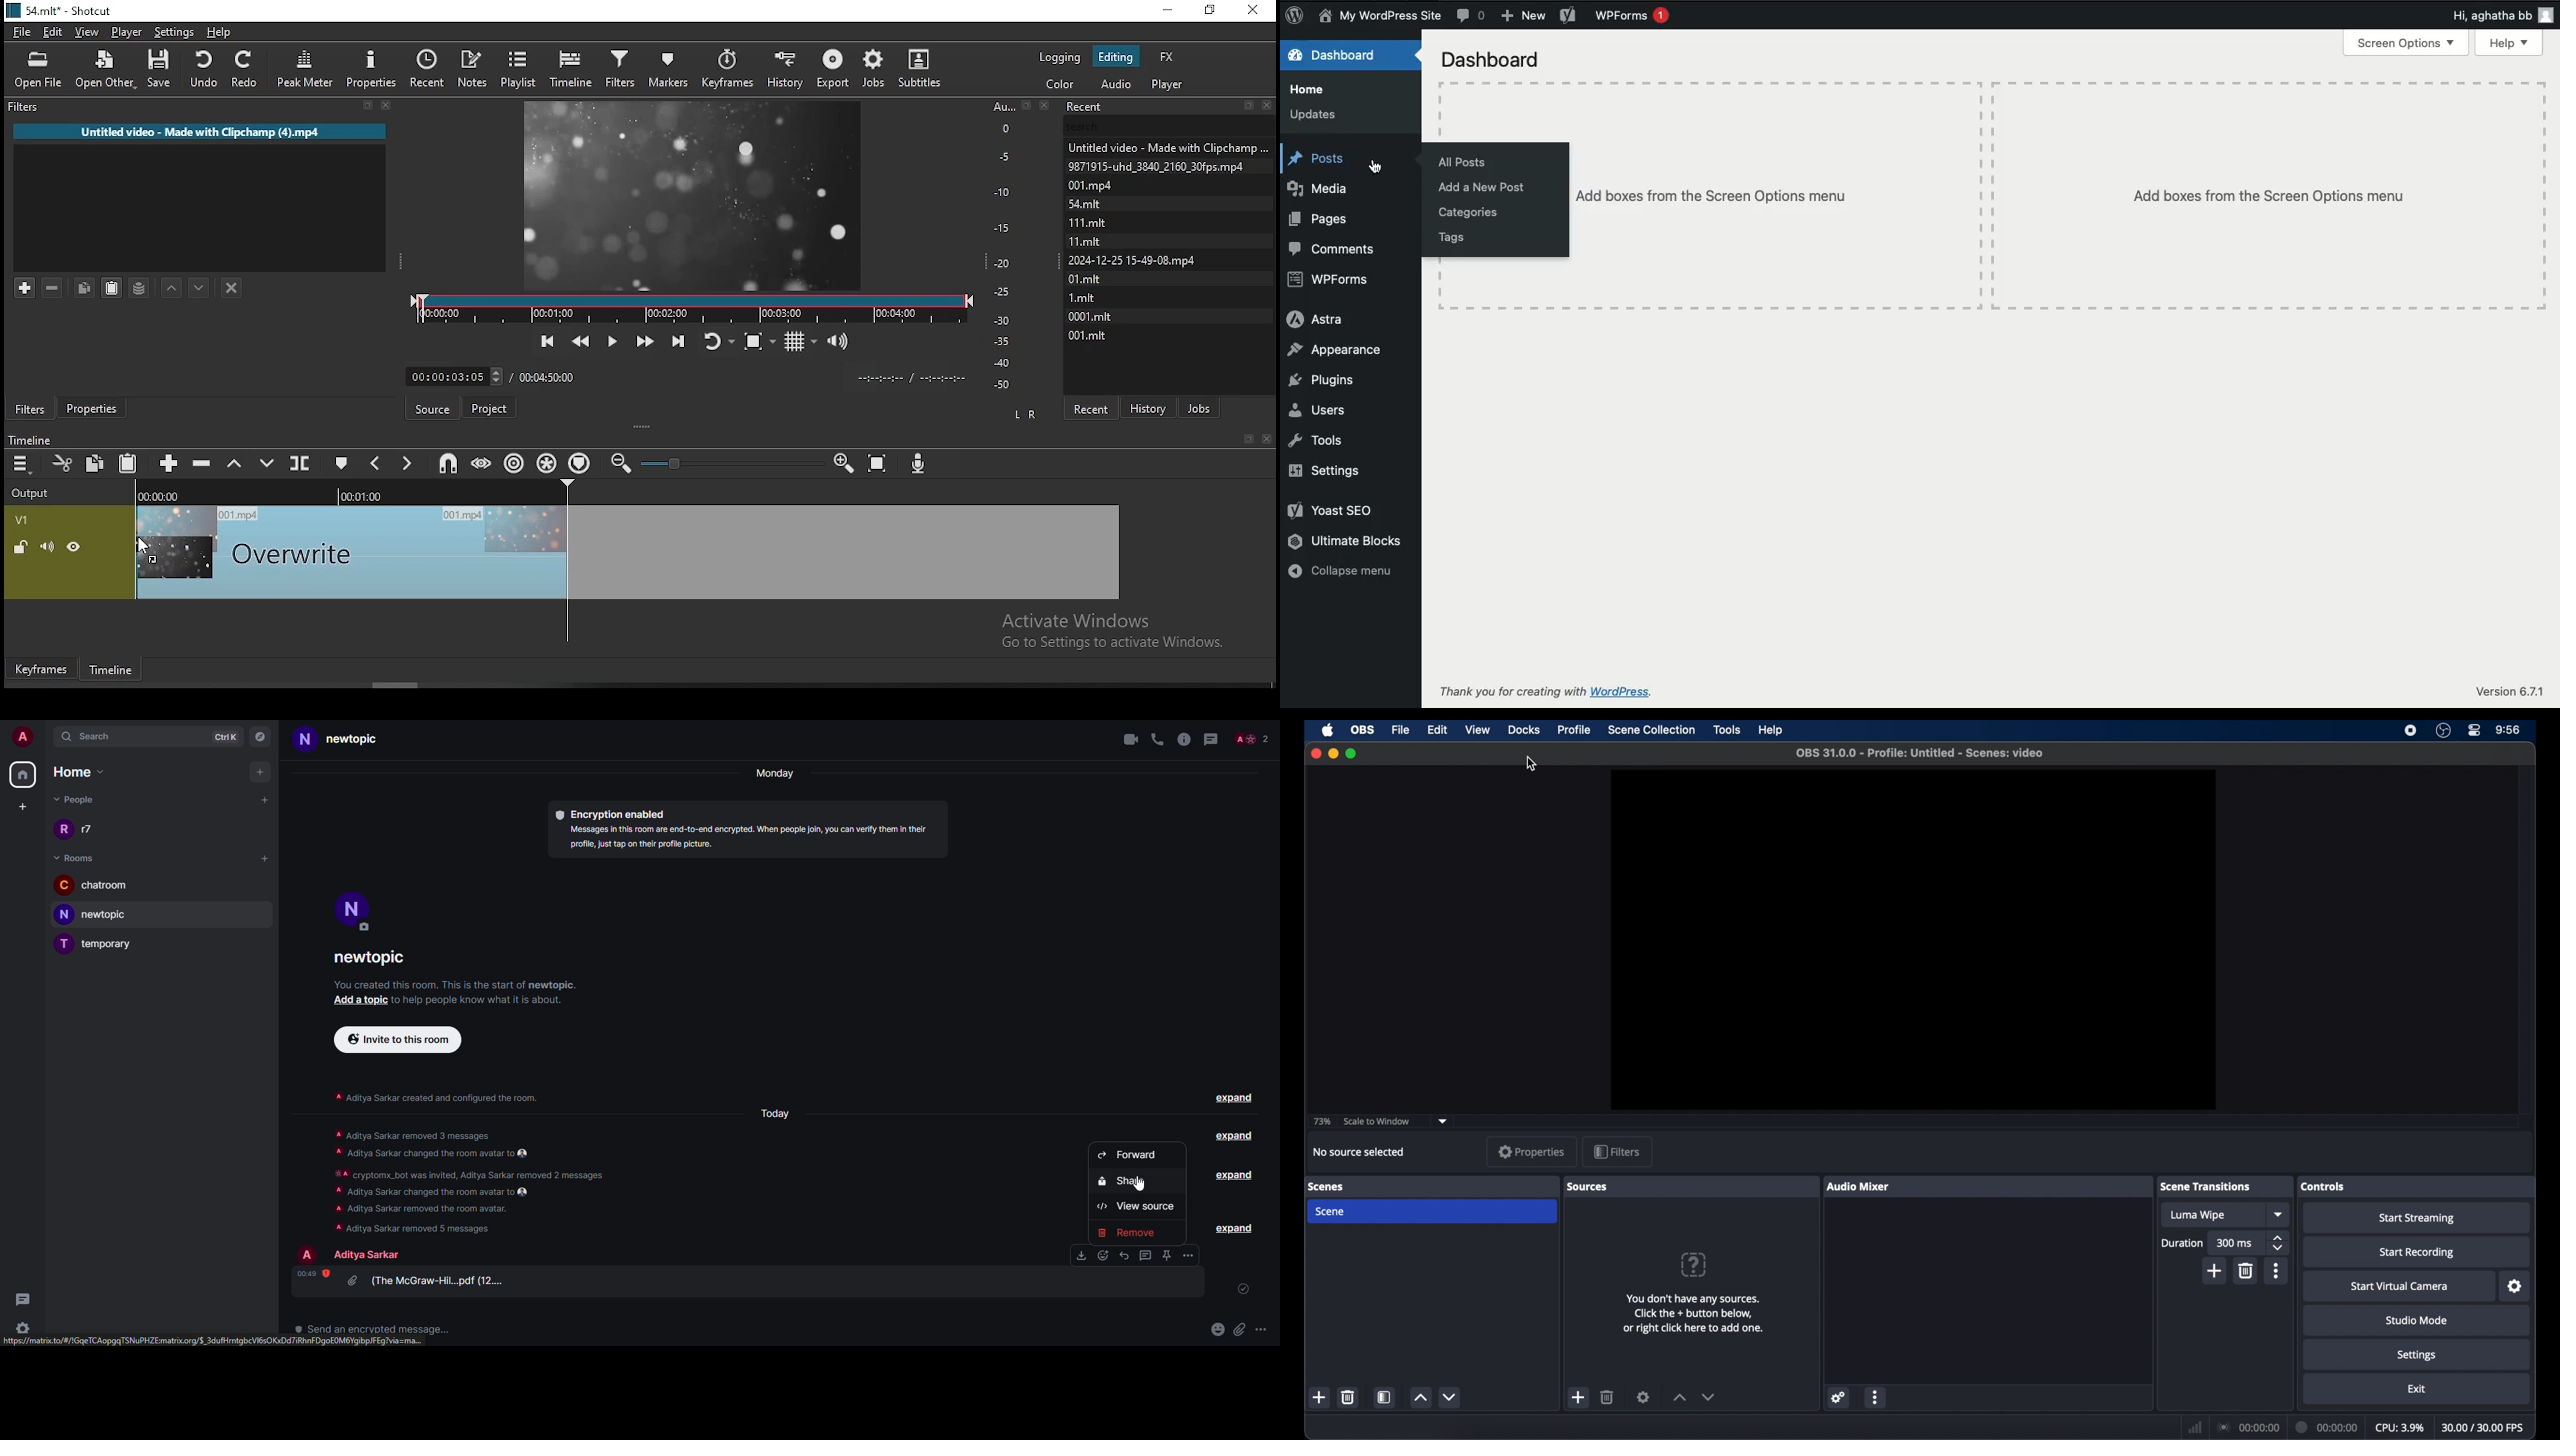 The width and height of the screenshot is (2576, 1456). Describe the element at coordinates (1103, 1256) in the screenshot. I see `emoji` at that location.